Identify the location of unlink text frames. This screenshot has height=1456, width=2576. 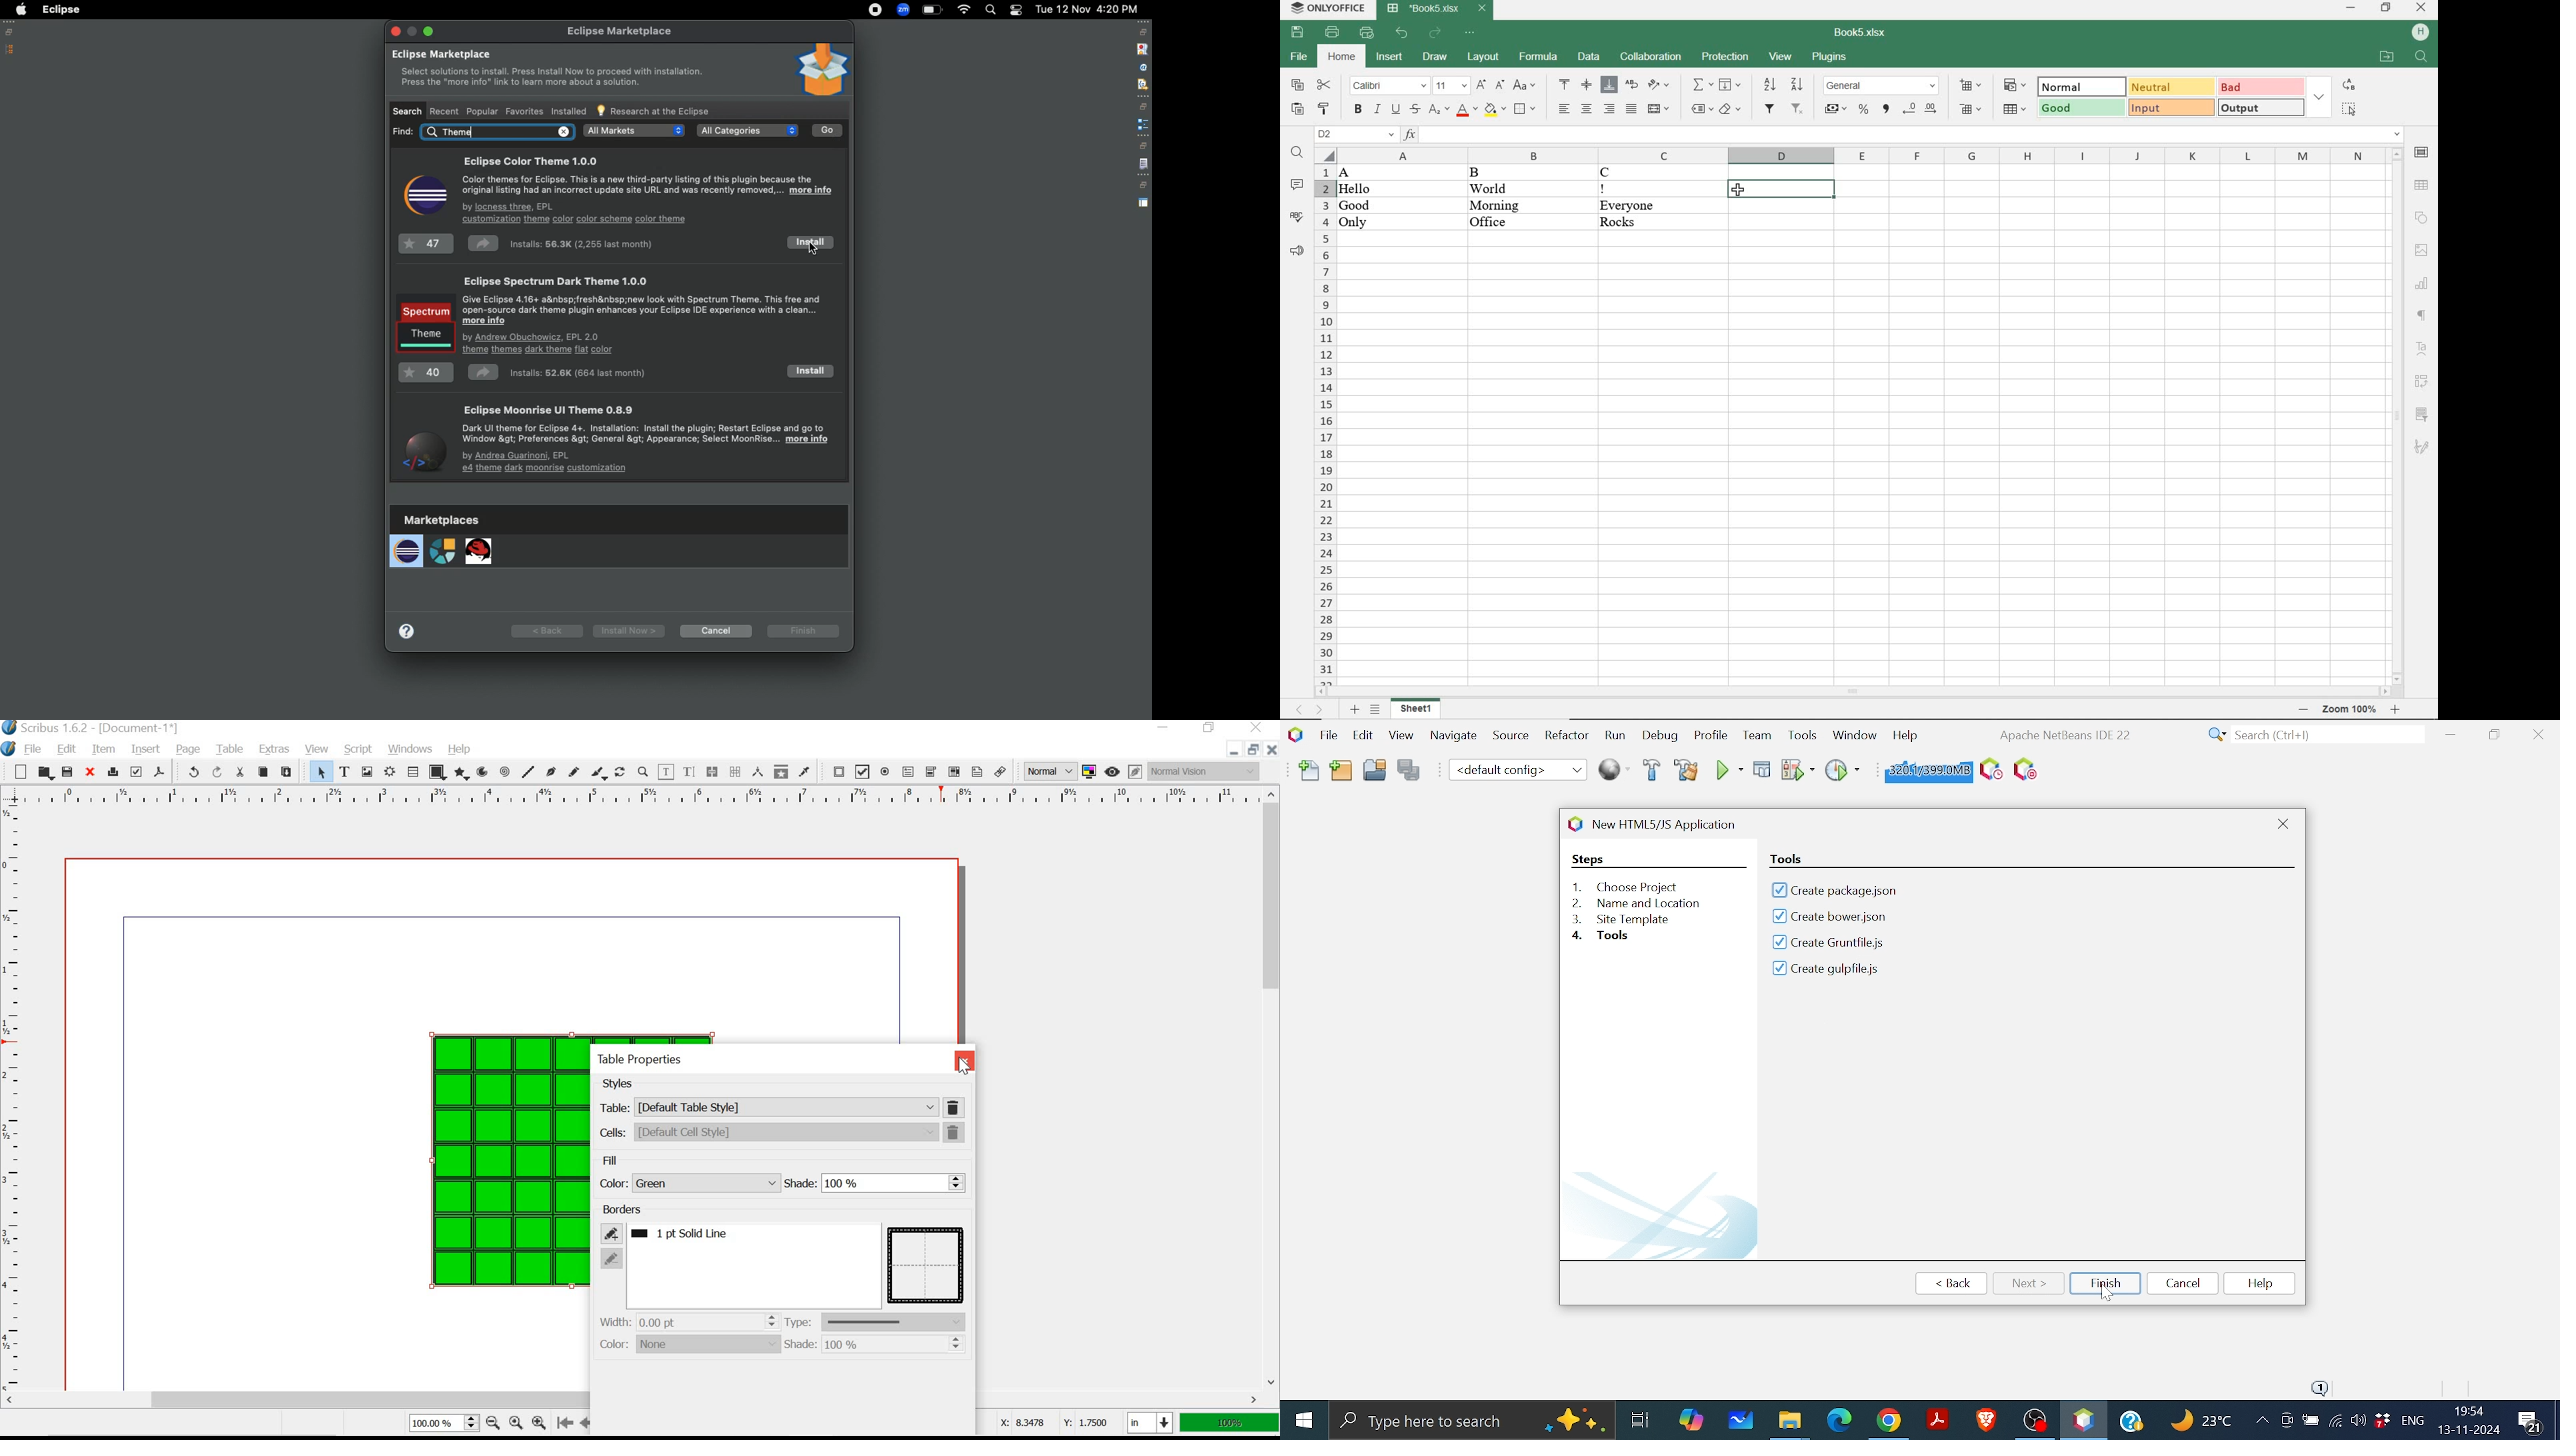
(737, 770).